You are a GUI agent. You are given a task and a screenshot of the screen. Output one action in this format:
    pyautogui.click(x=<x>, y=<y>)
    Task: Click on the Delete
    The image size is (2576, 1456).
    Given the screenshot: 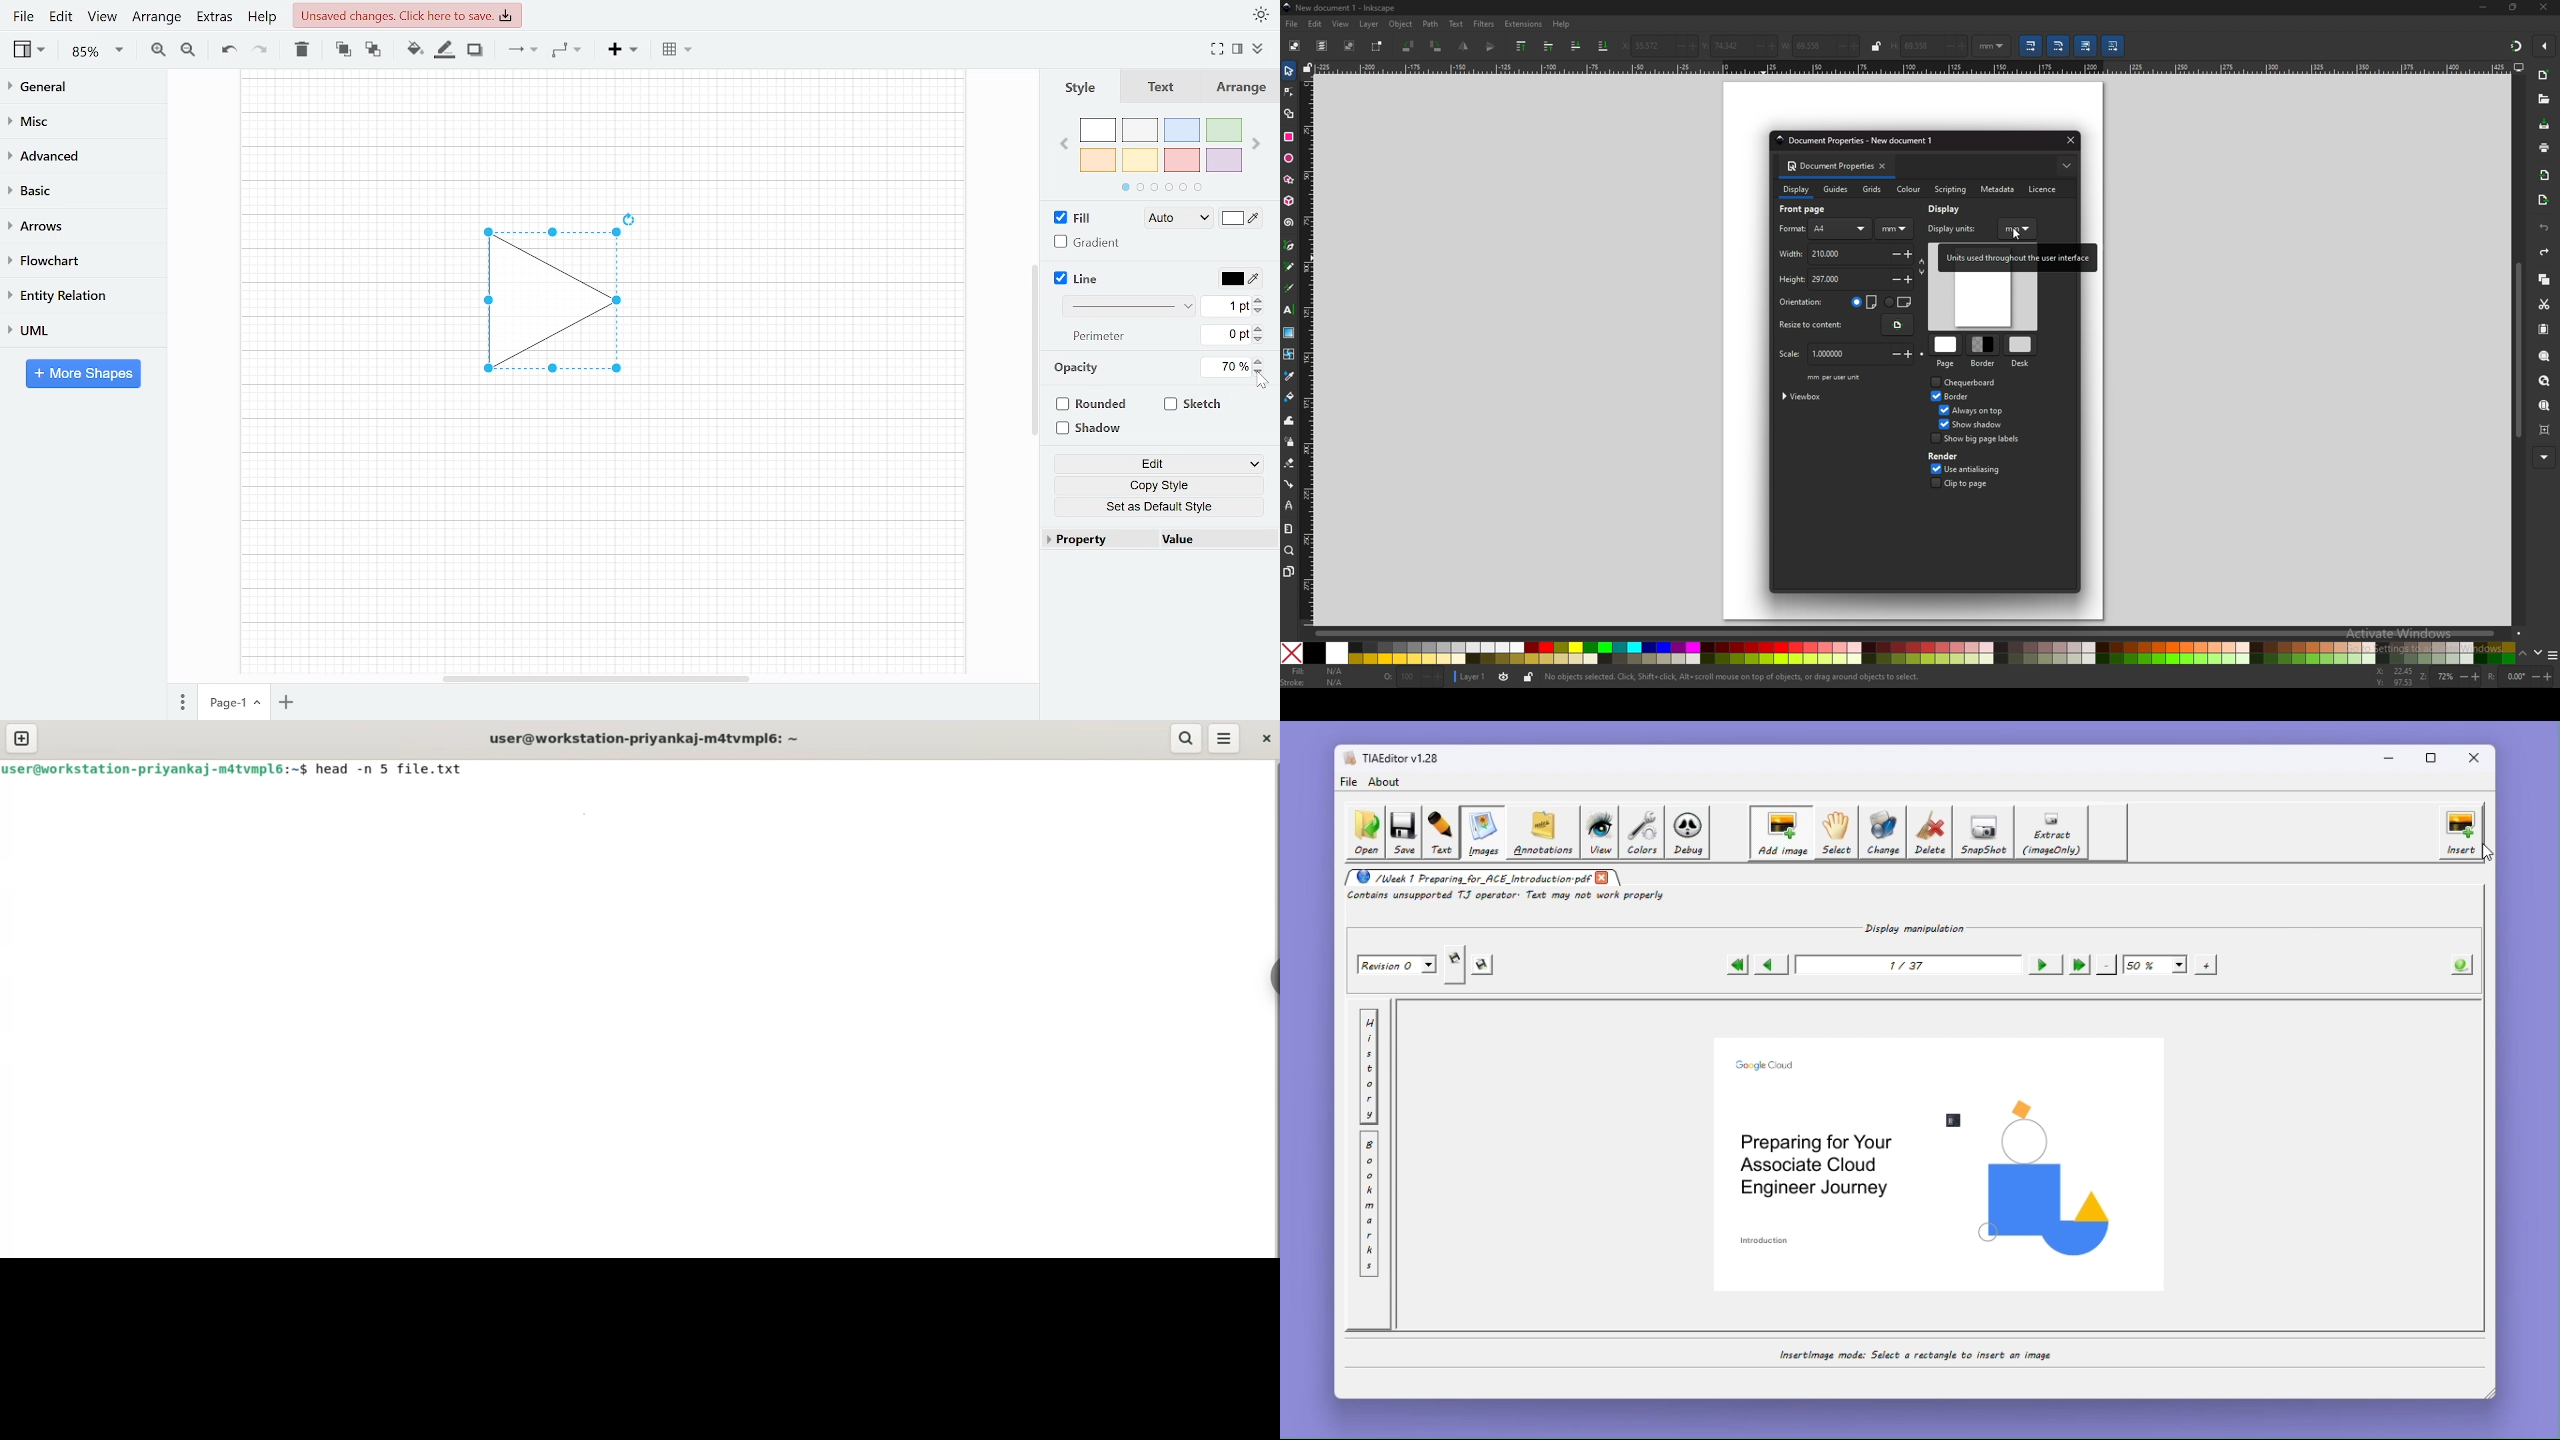 What is the action you would take?
    pyautogui.click(x=300, y=49)
    